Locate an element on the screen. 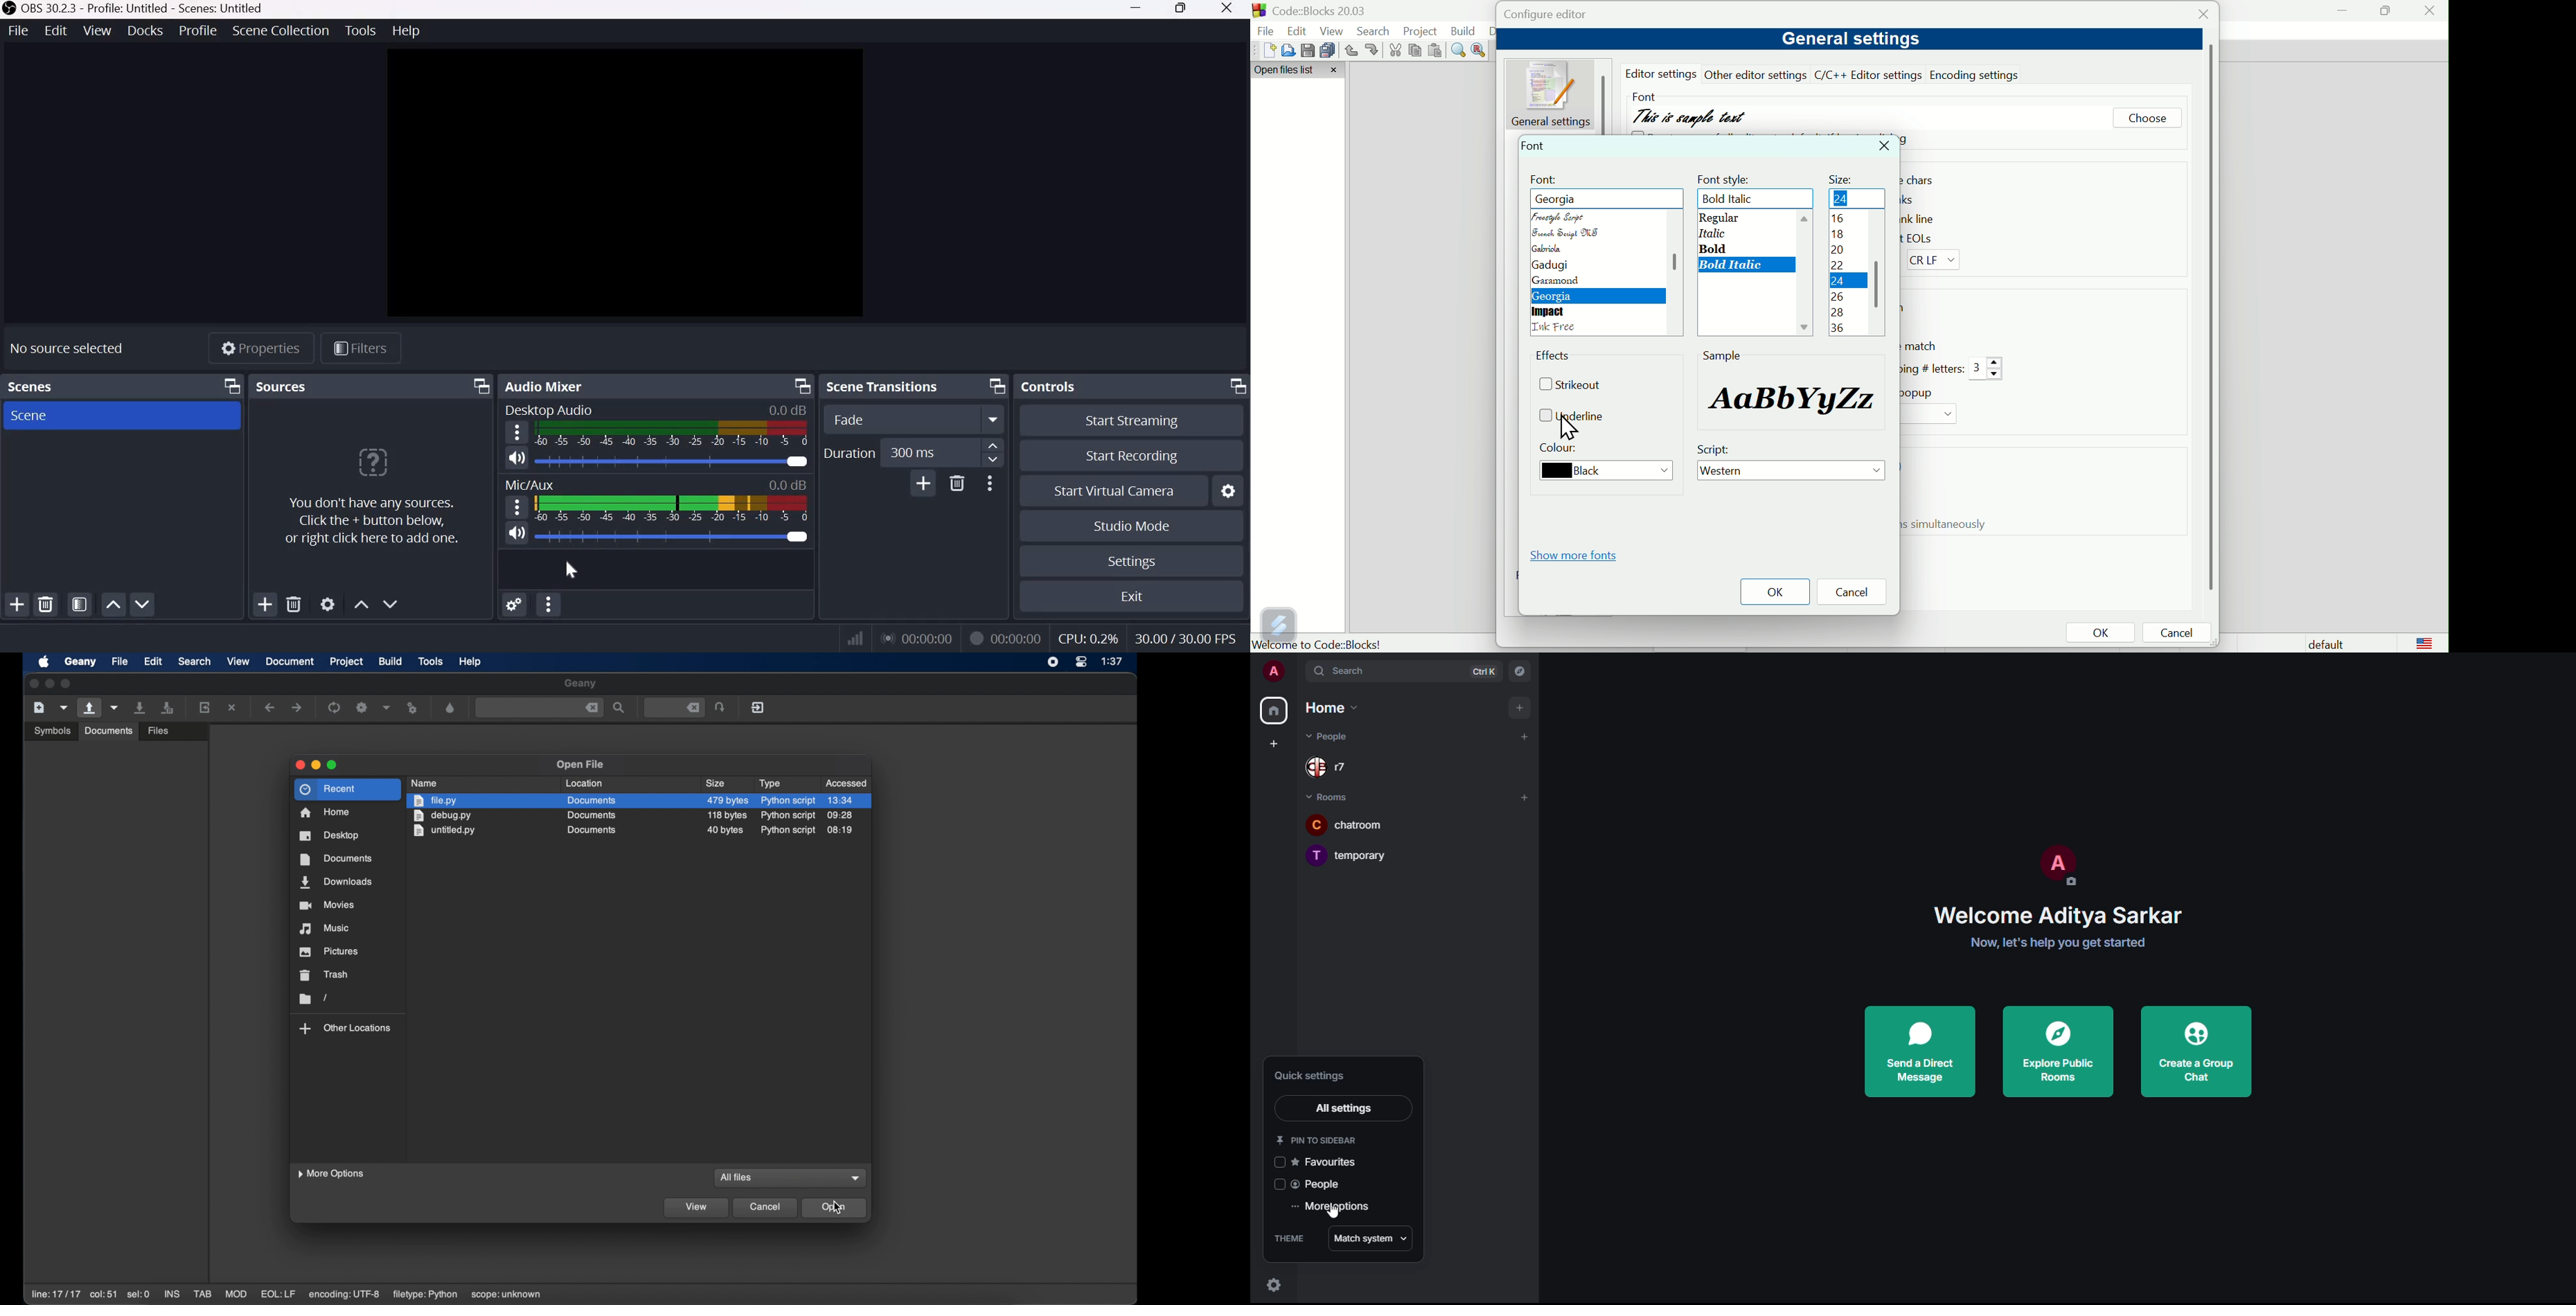 The image size is (2576, 1316). Effects is located at coordinates (1556, 358).